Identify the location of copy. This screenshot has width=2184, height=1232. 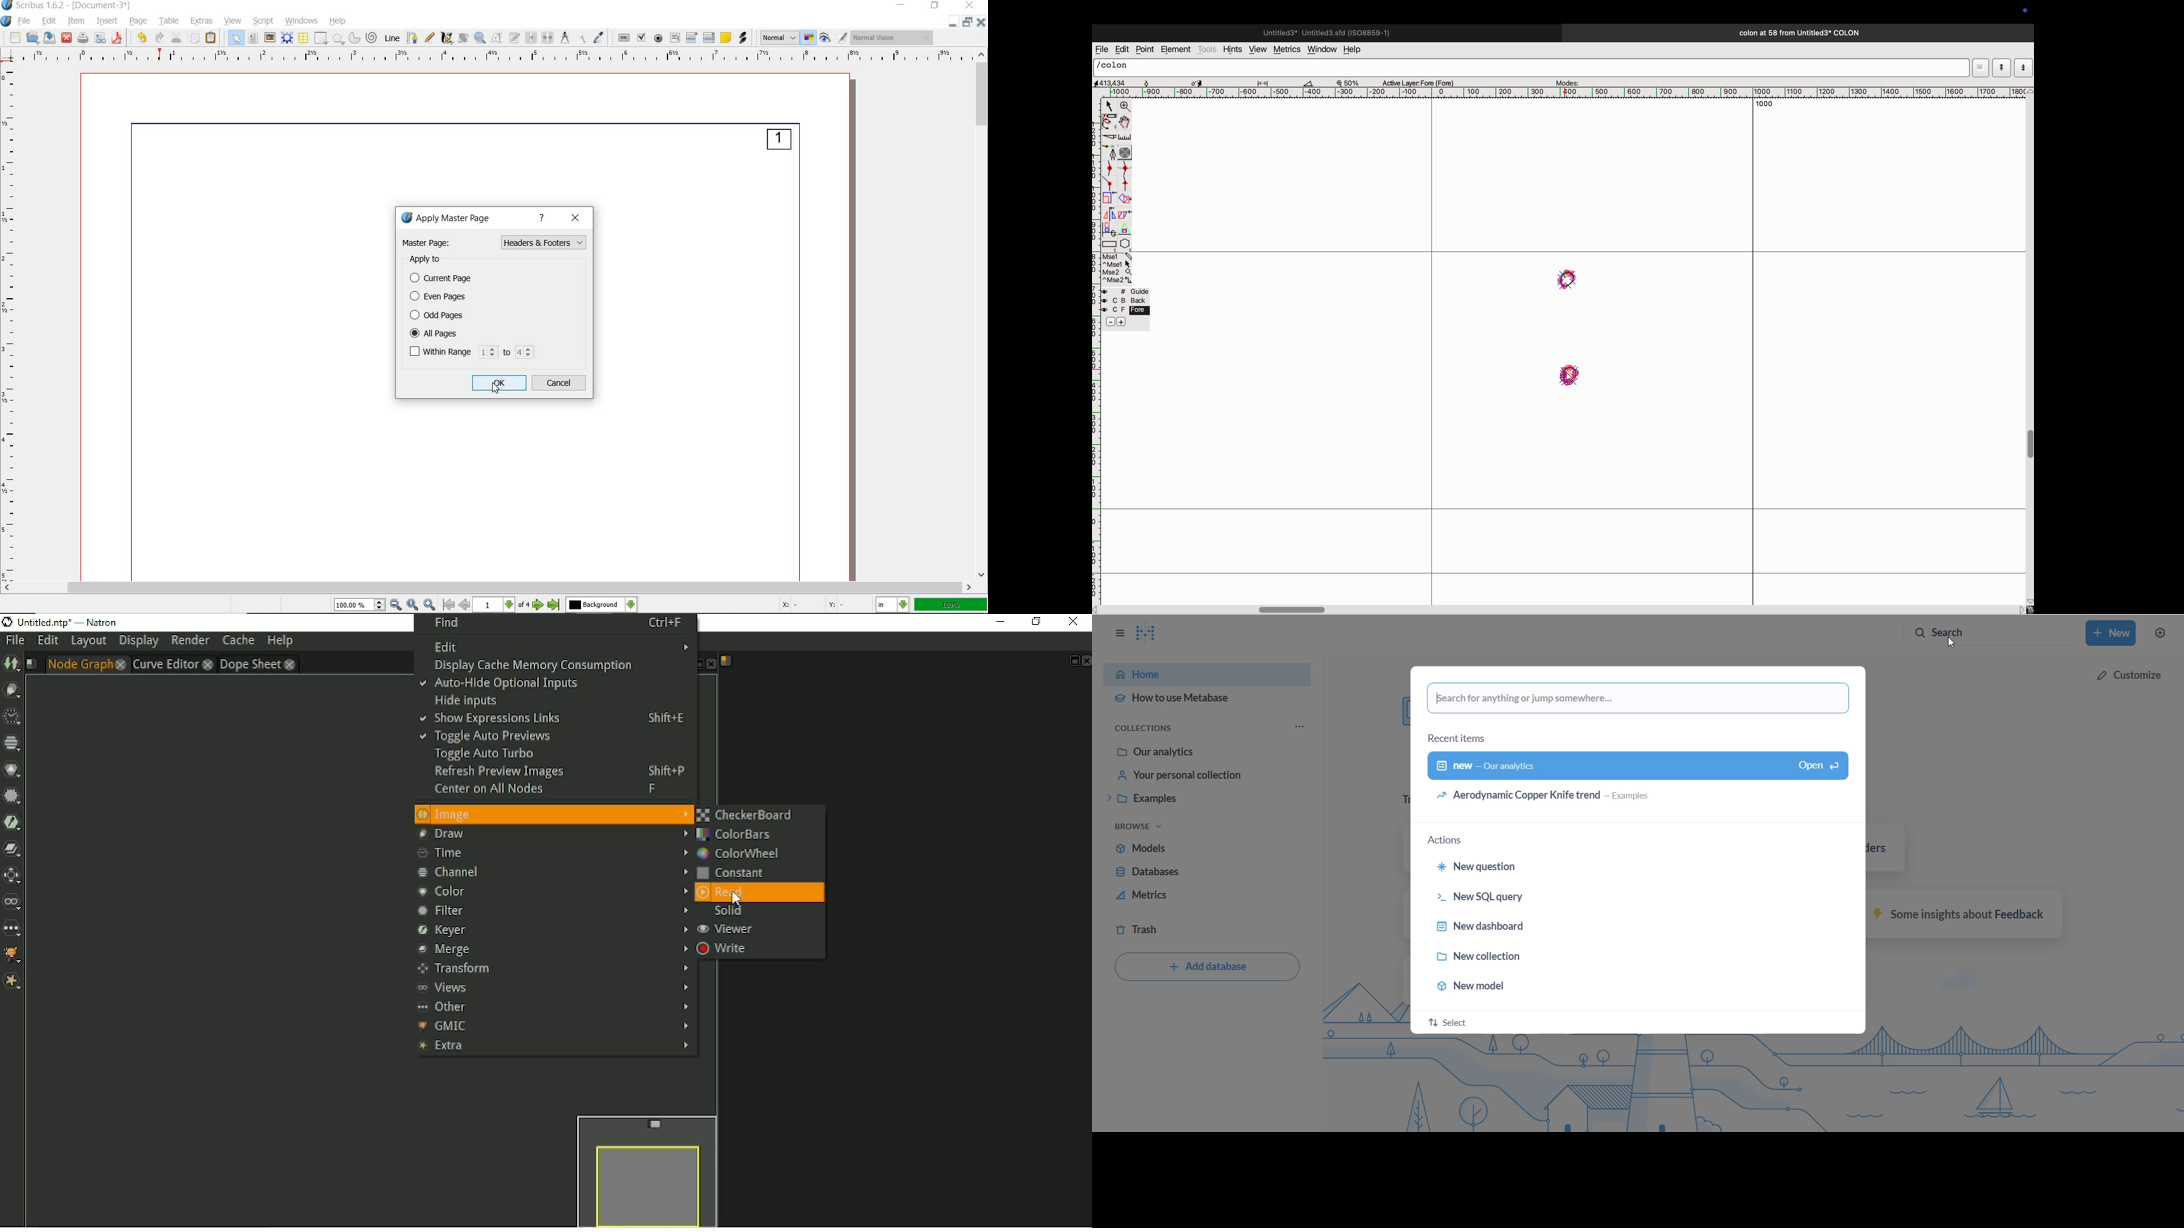
(195, 38).